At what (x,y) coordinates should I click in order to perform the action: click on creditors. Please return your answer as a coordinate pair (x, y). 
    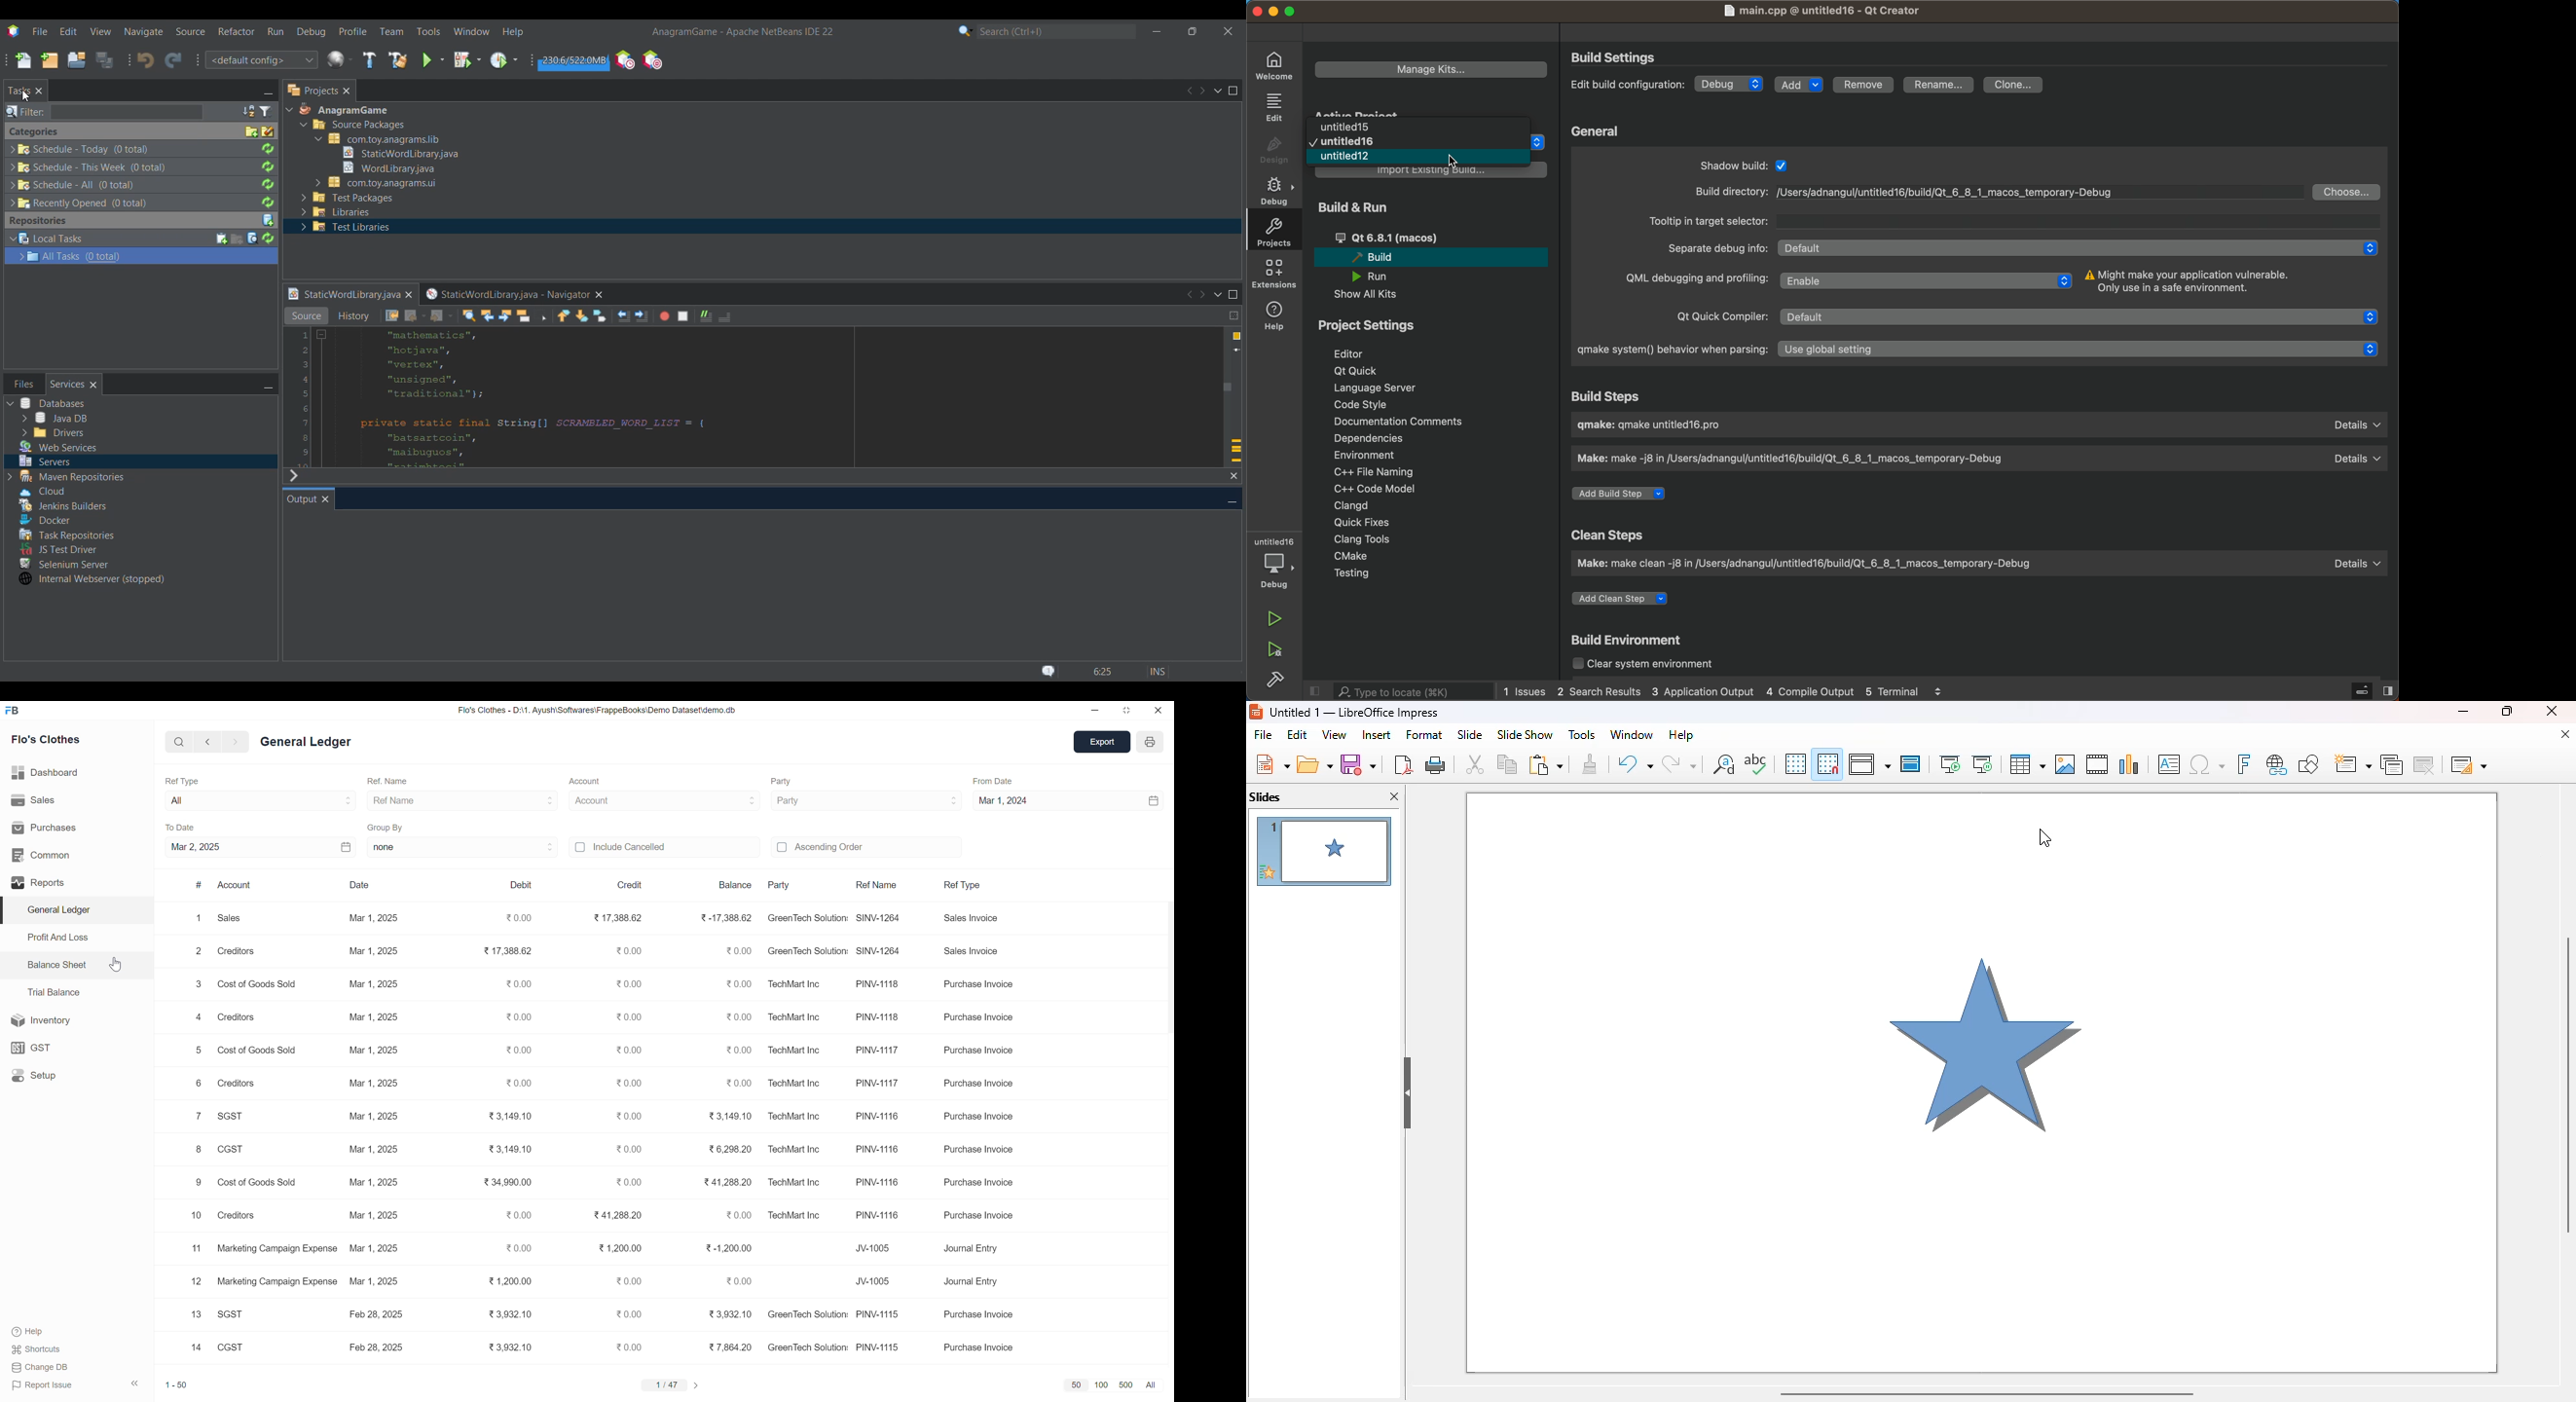
    Looking at the image, I should click on (242, 1215).